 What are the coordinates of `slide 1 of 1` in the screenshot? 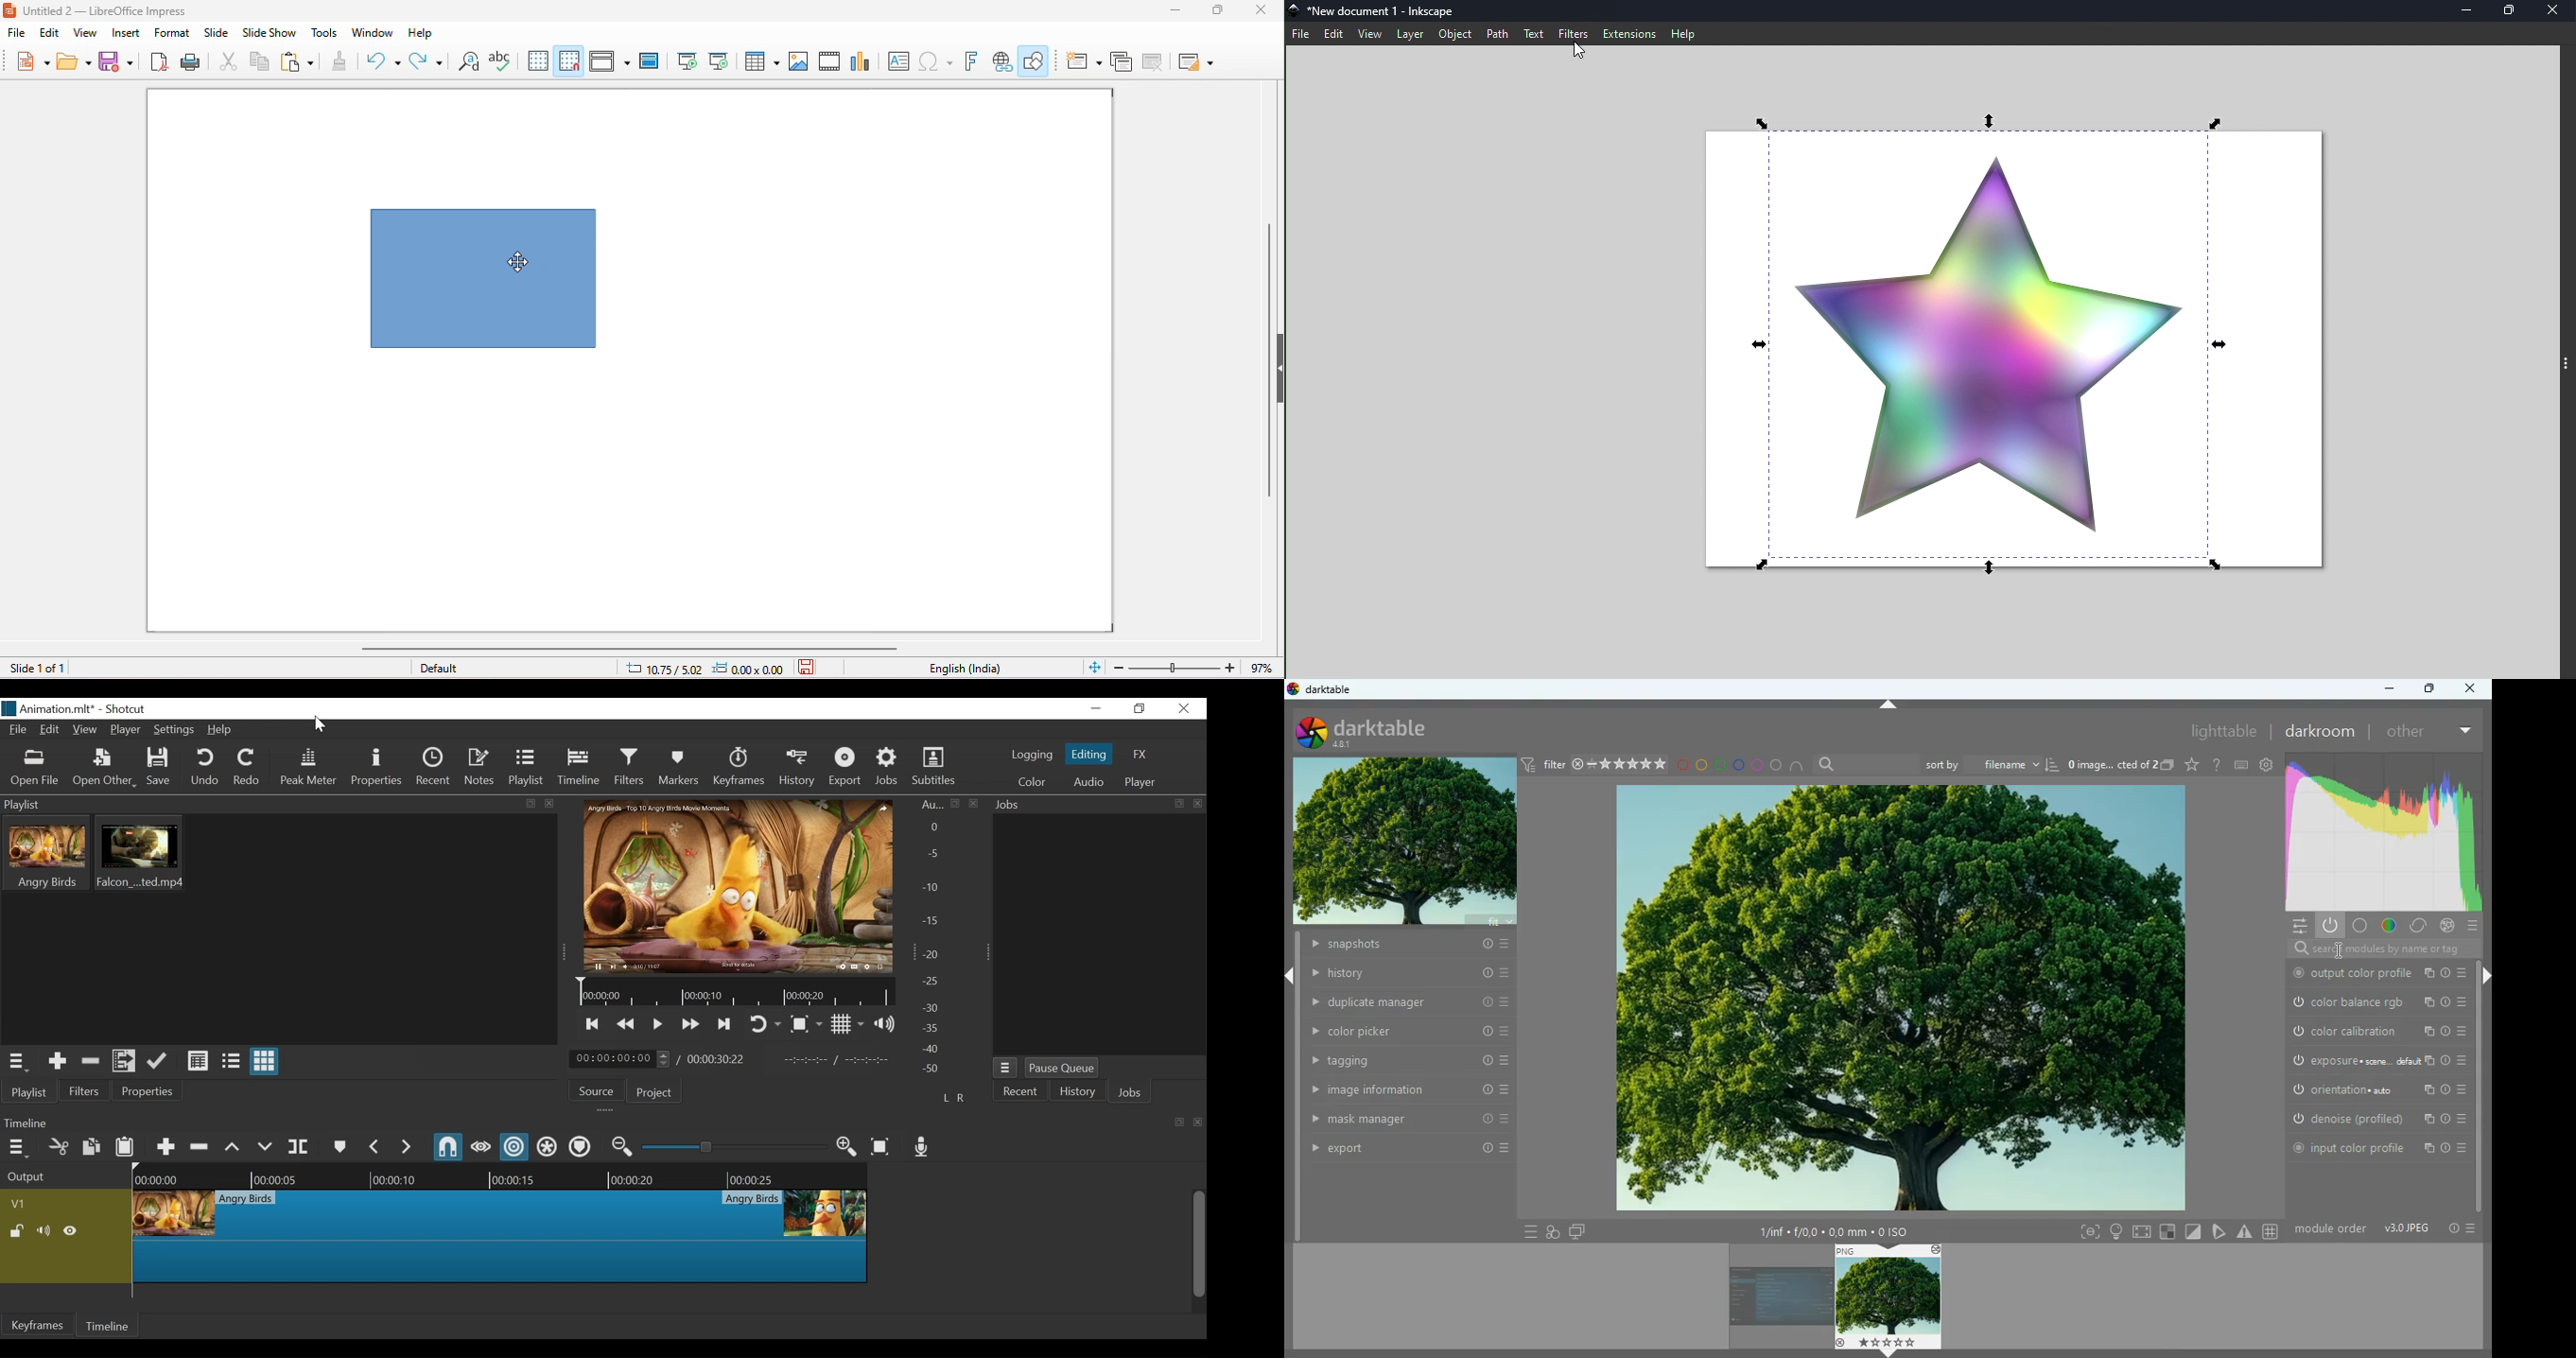 It's located at (37, 669).